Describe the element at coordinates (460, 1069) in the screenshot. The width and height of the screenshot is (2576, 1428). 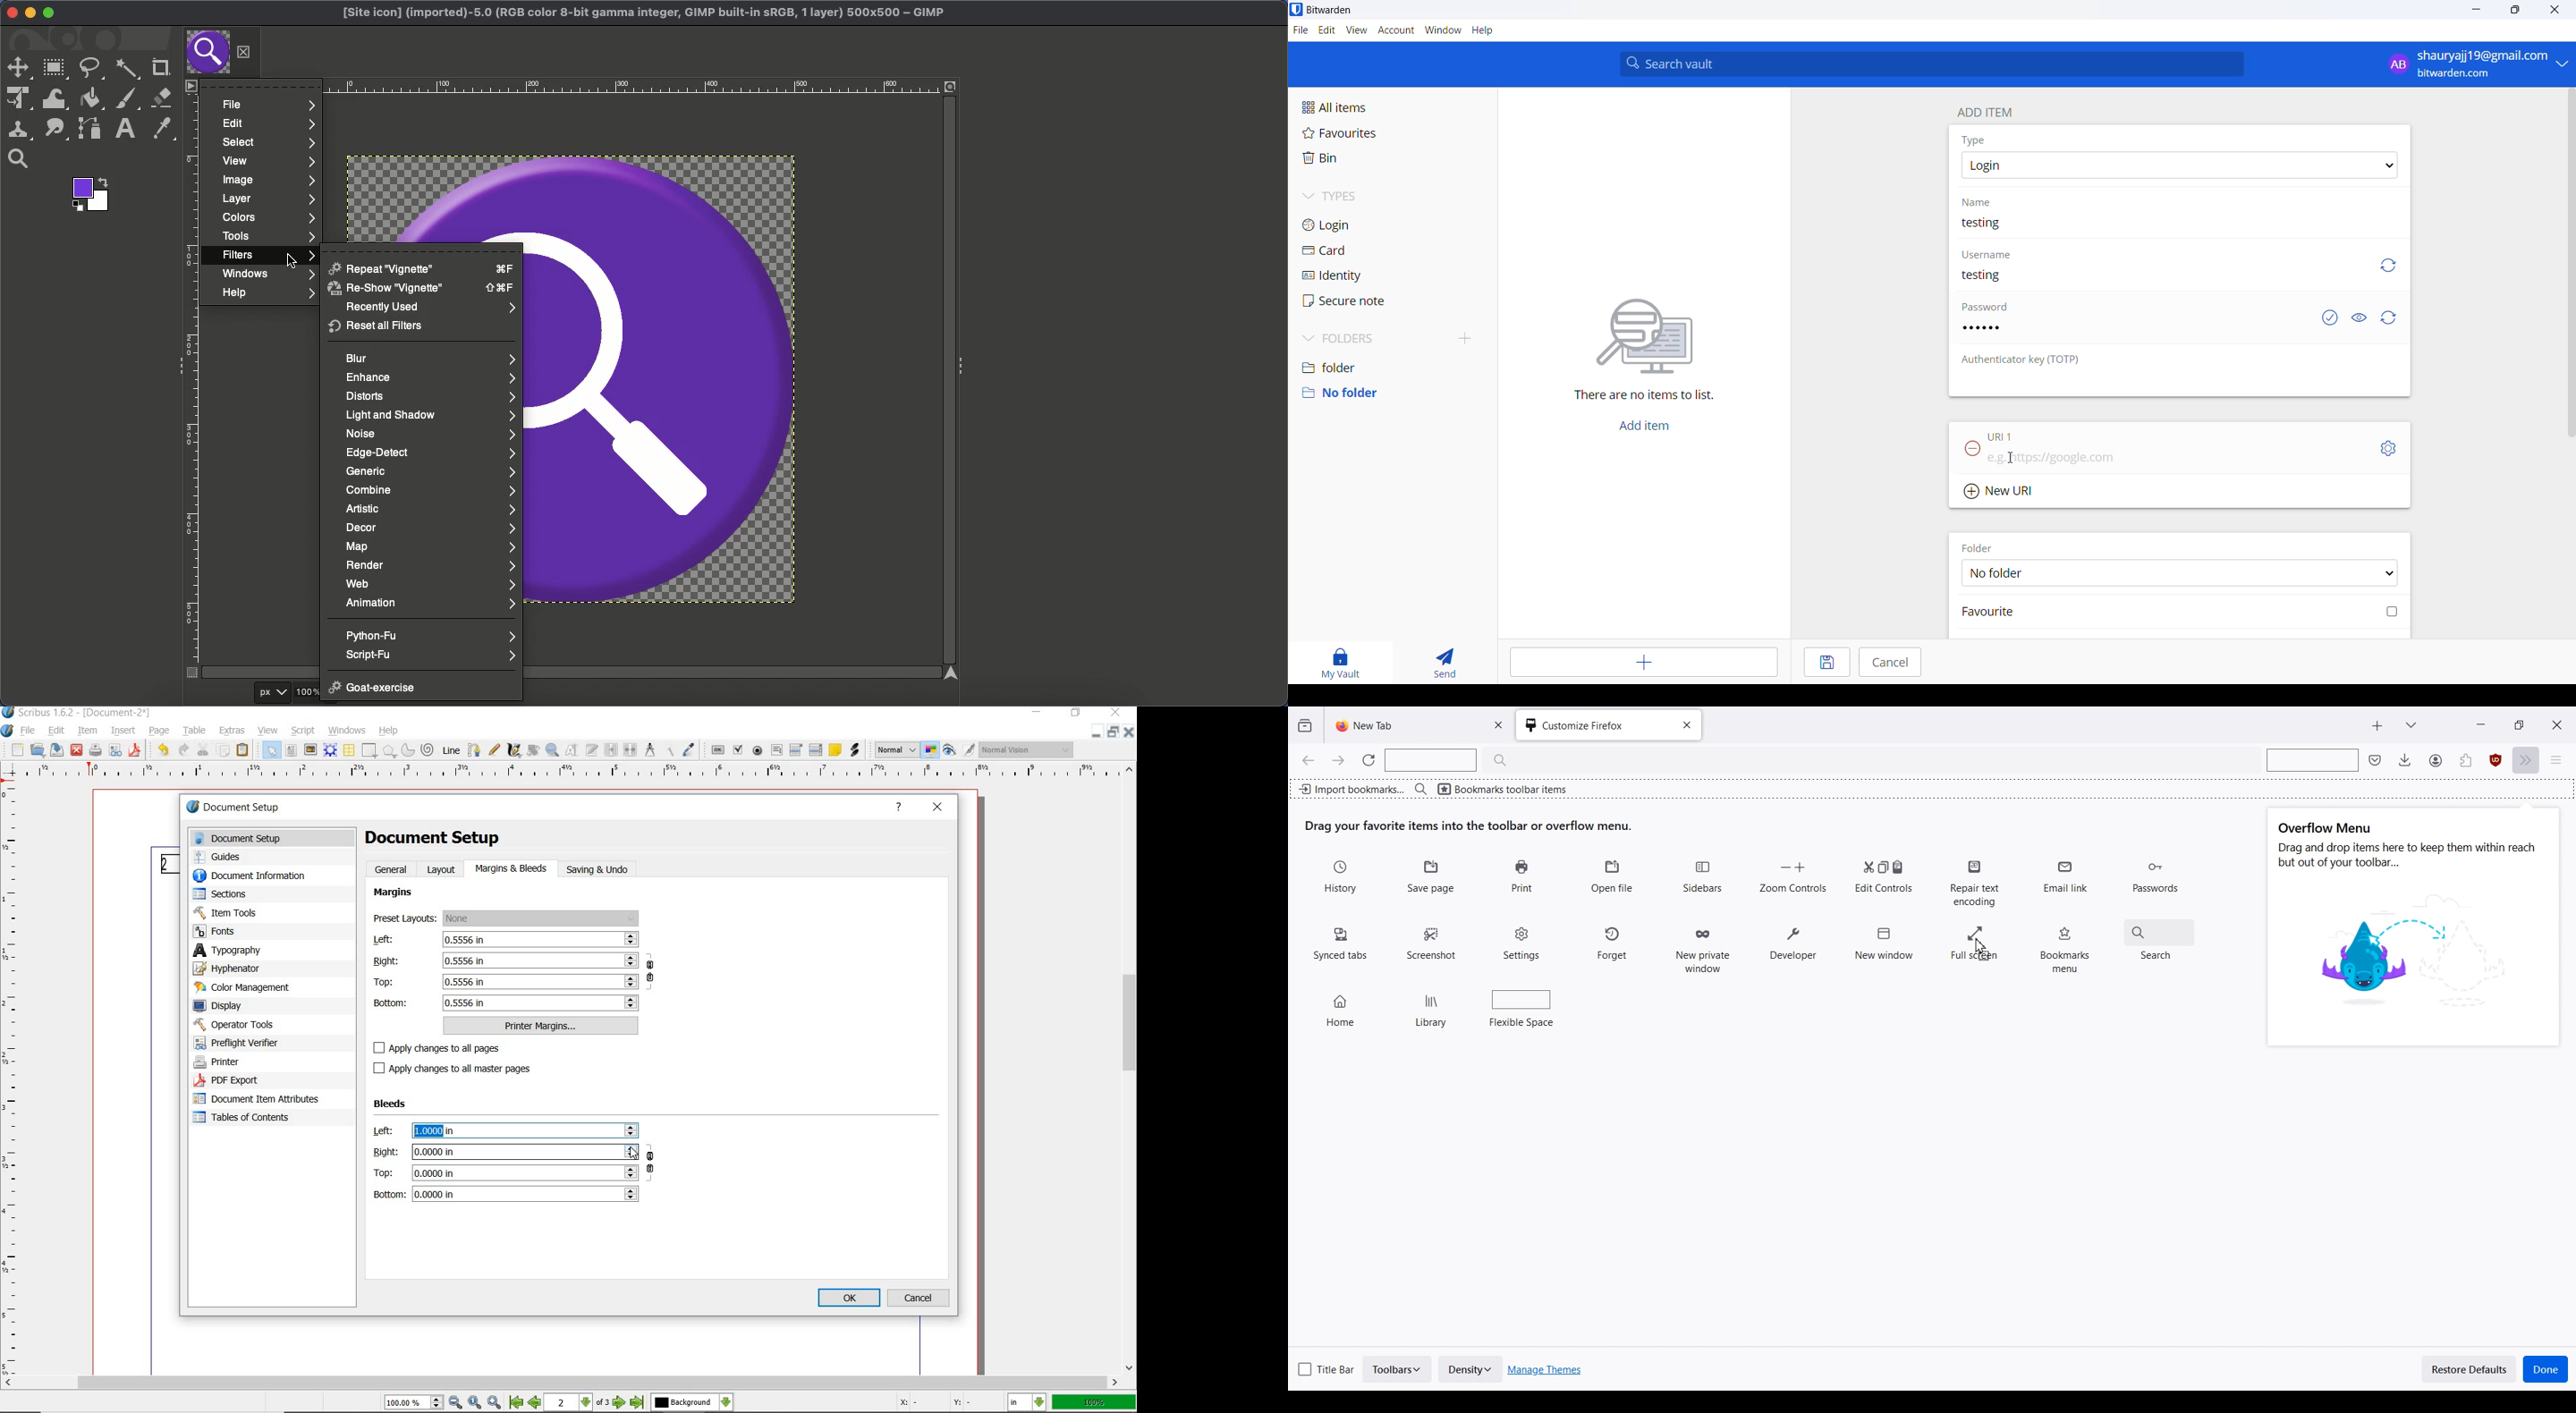
I see `apply changes to all master pages` at that location.